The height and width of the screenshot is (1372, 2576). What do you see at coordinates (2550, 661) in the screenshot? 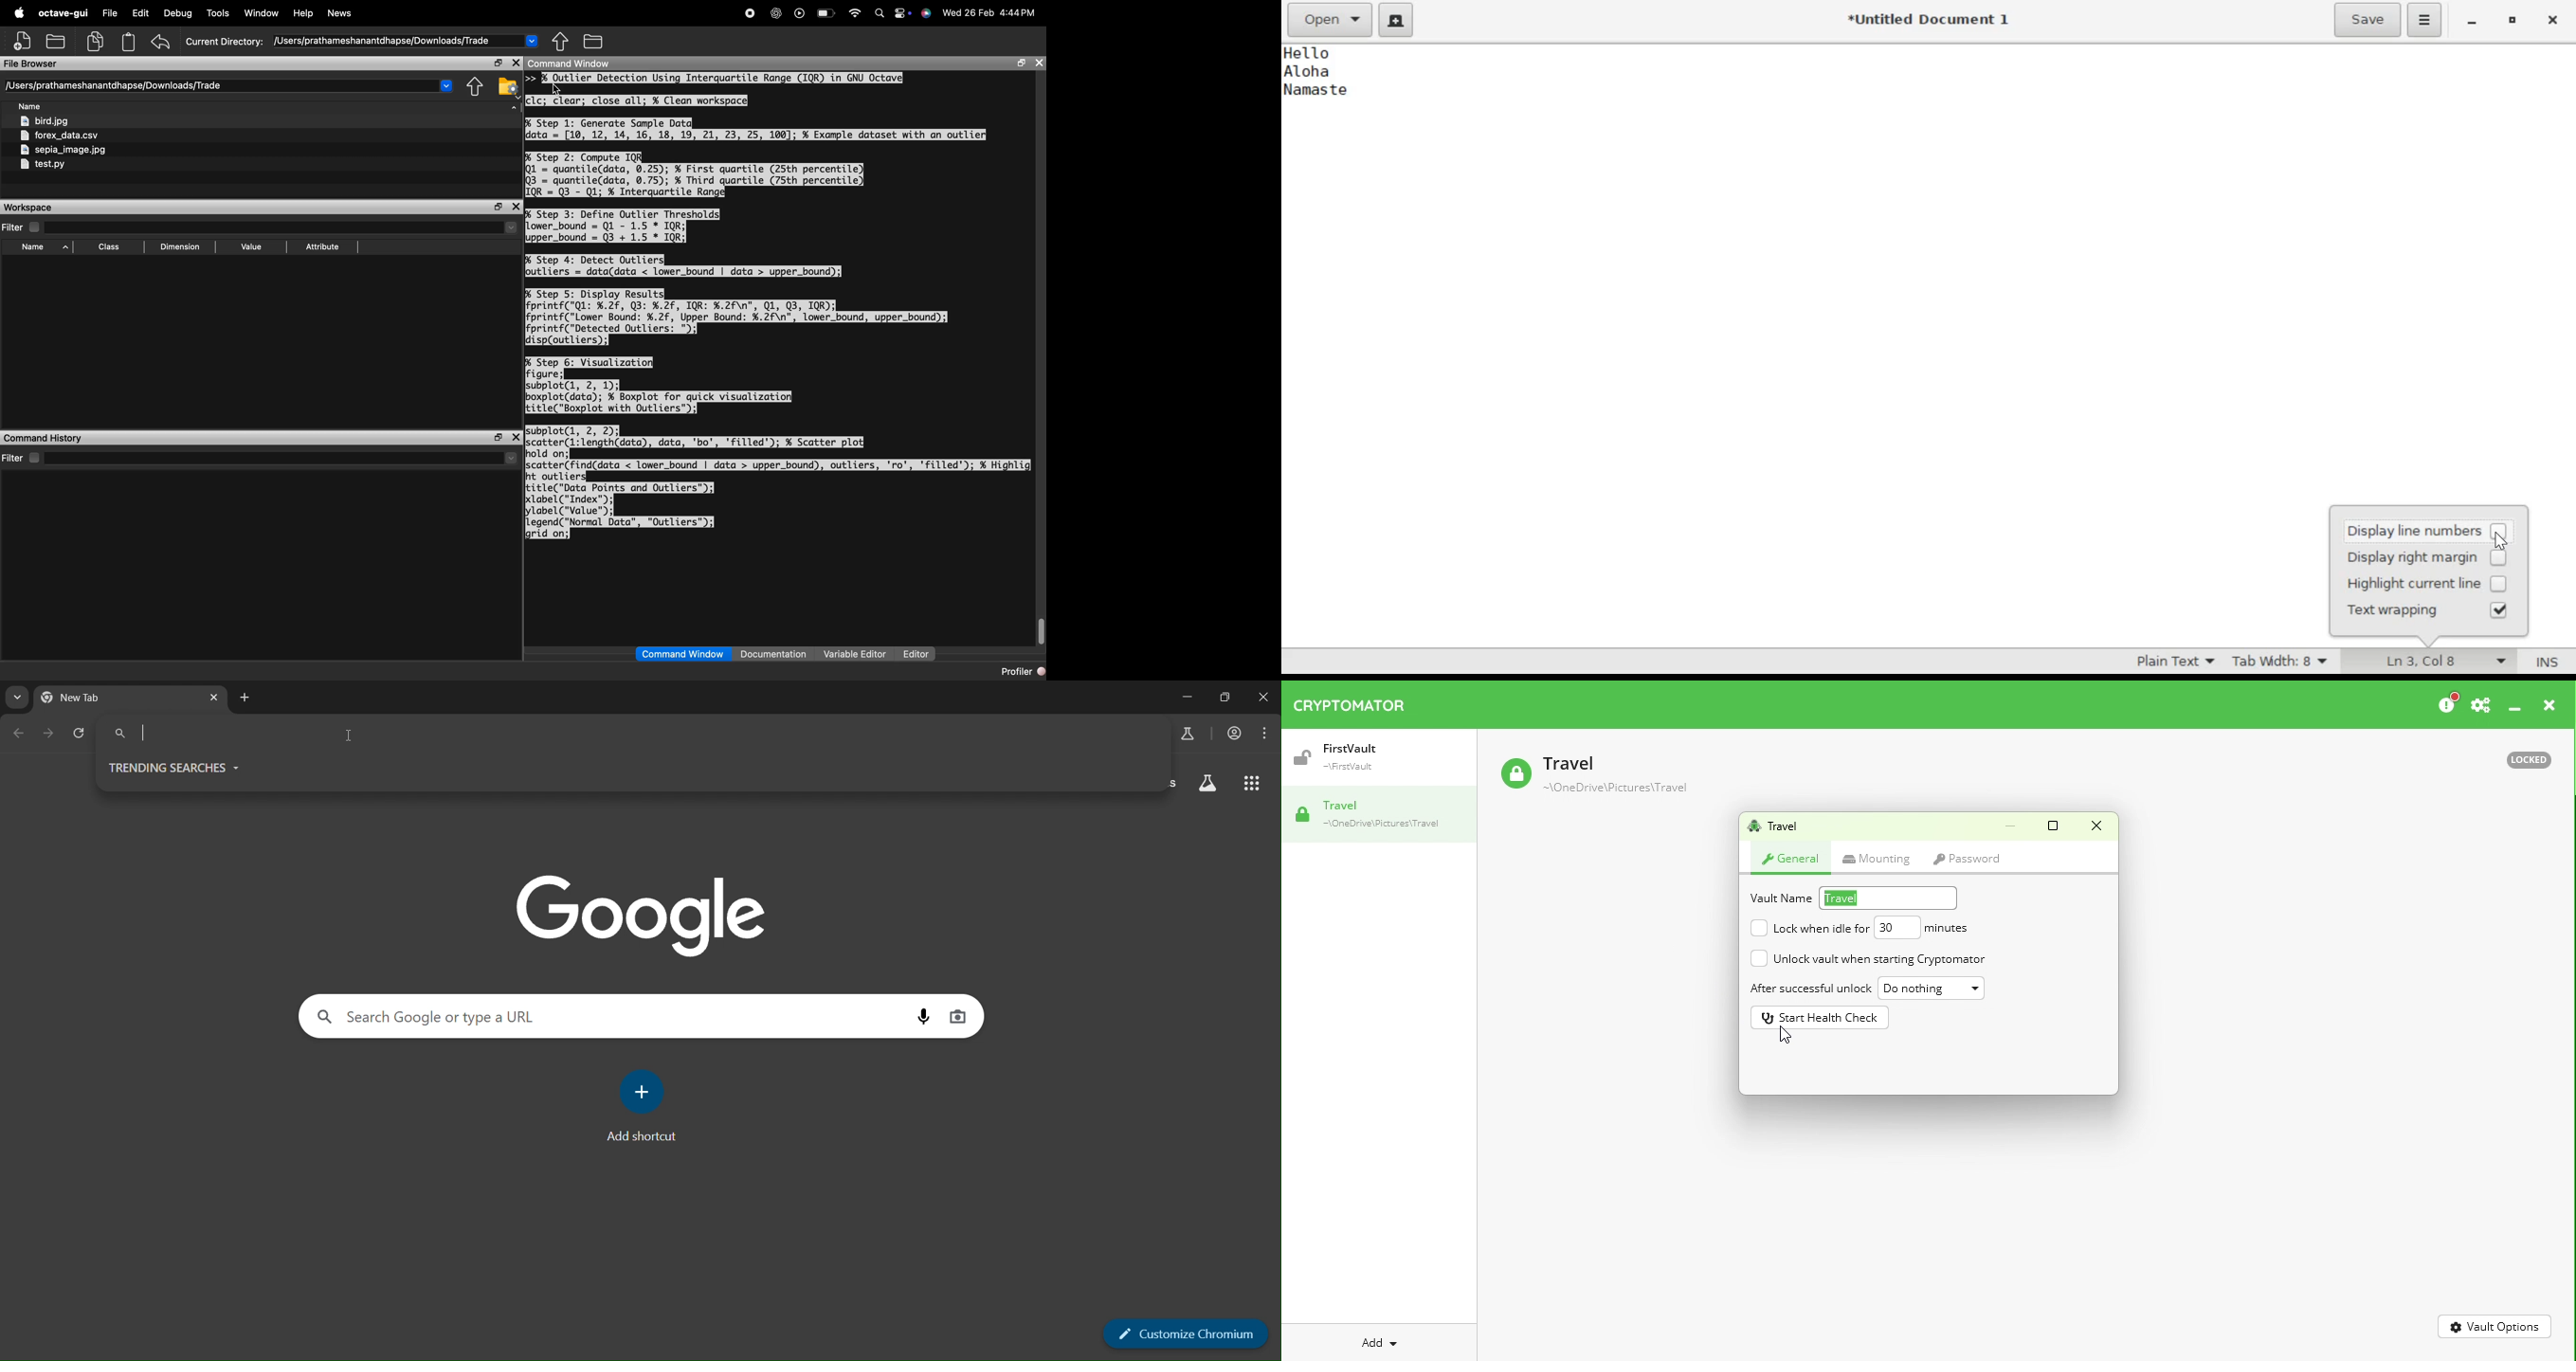
I see `Insert/Overwrite Mode (INS)` at bounding box center [2550, 661].